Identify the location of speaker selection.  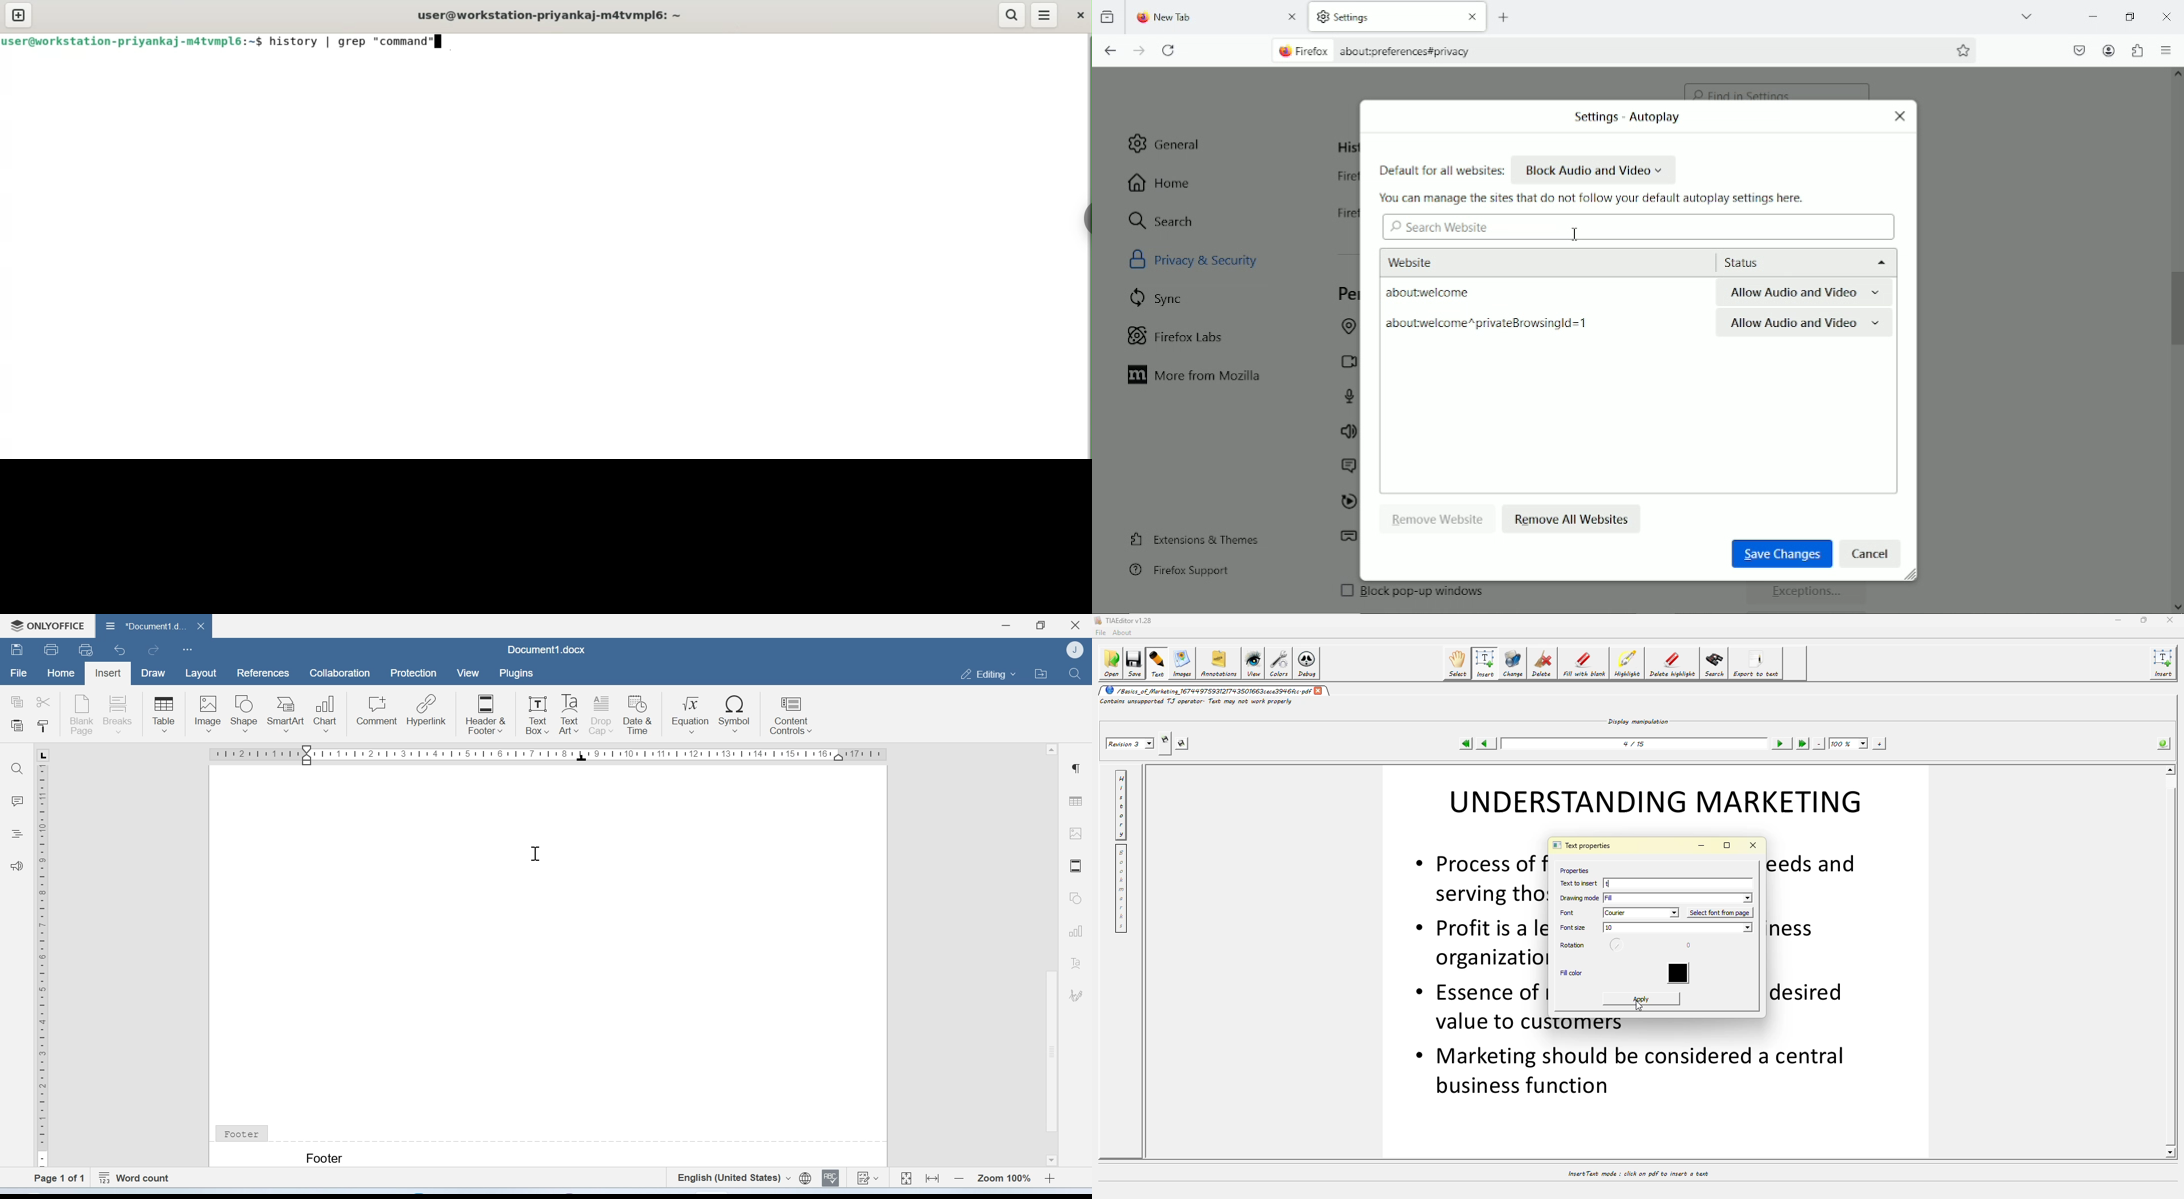
(1348, 433).